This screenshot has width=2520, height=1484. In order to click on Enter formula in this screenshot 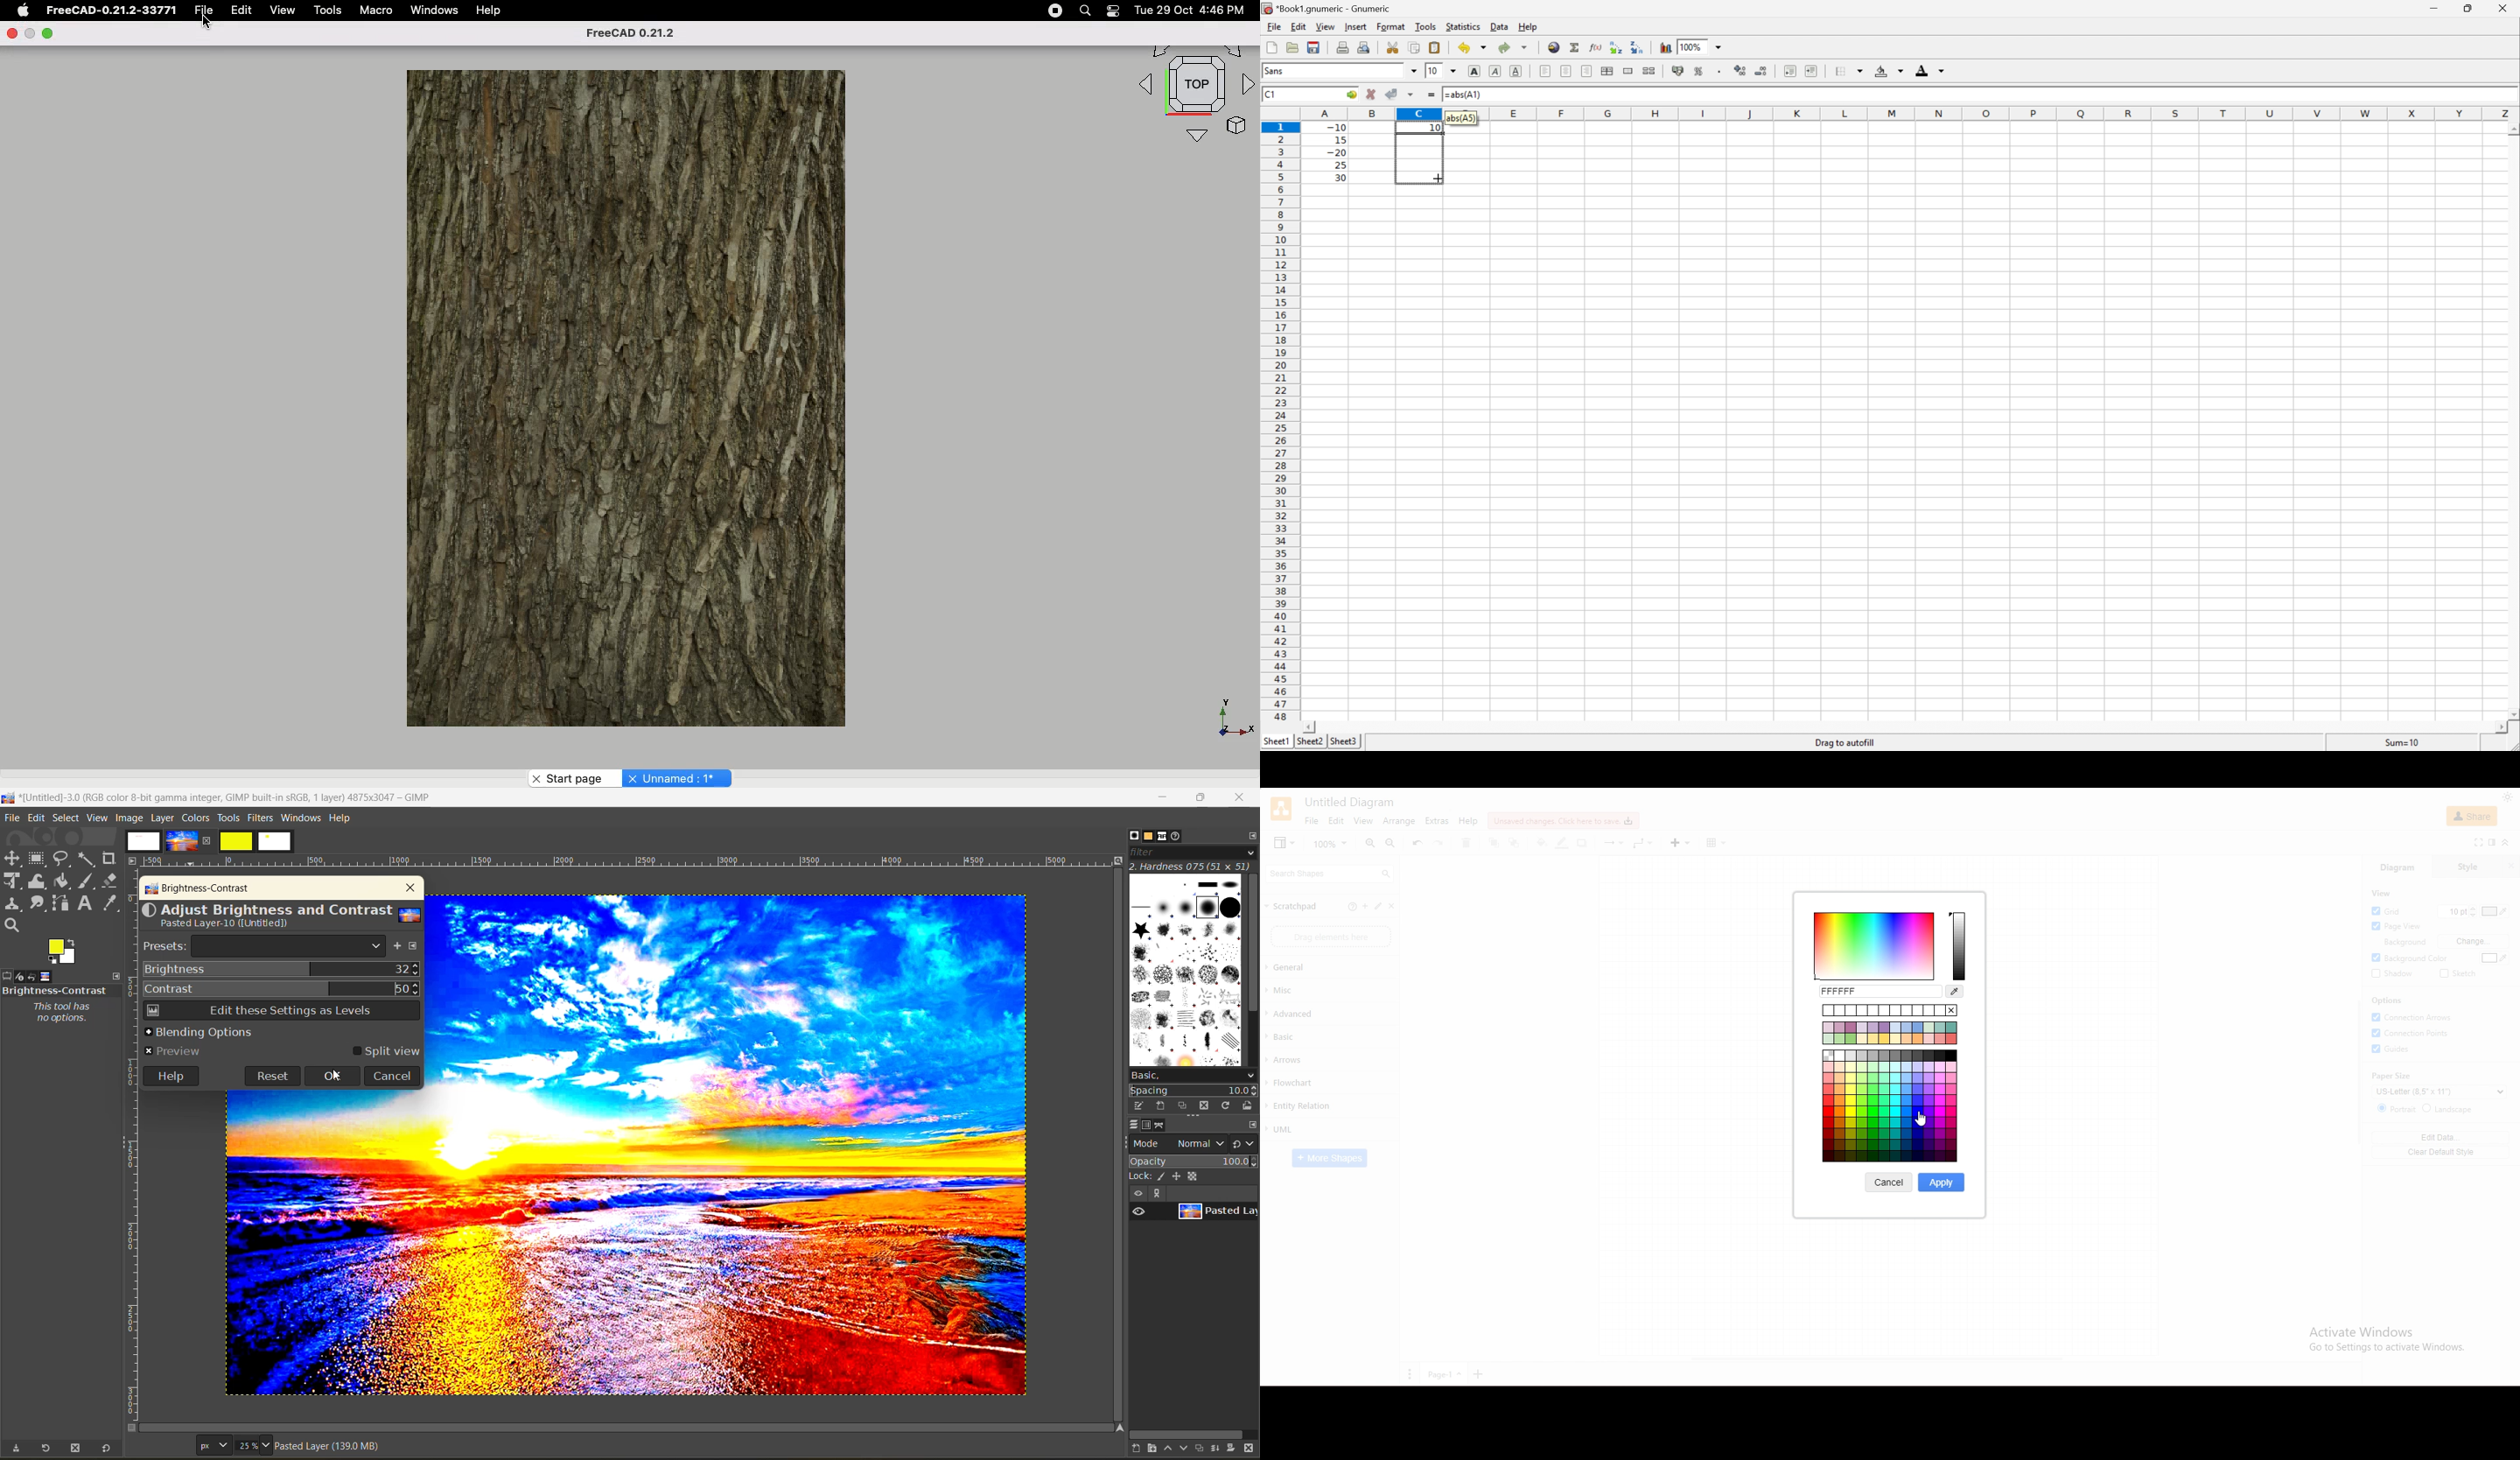, I will do `click(1433, 96)`.